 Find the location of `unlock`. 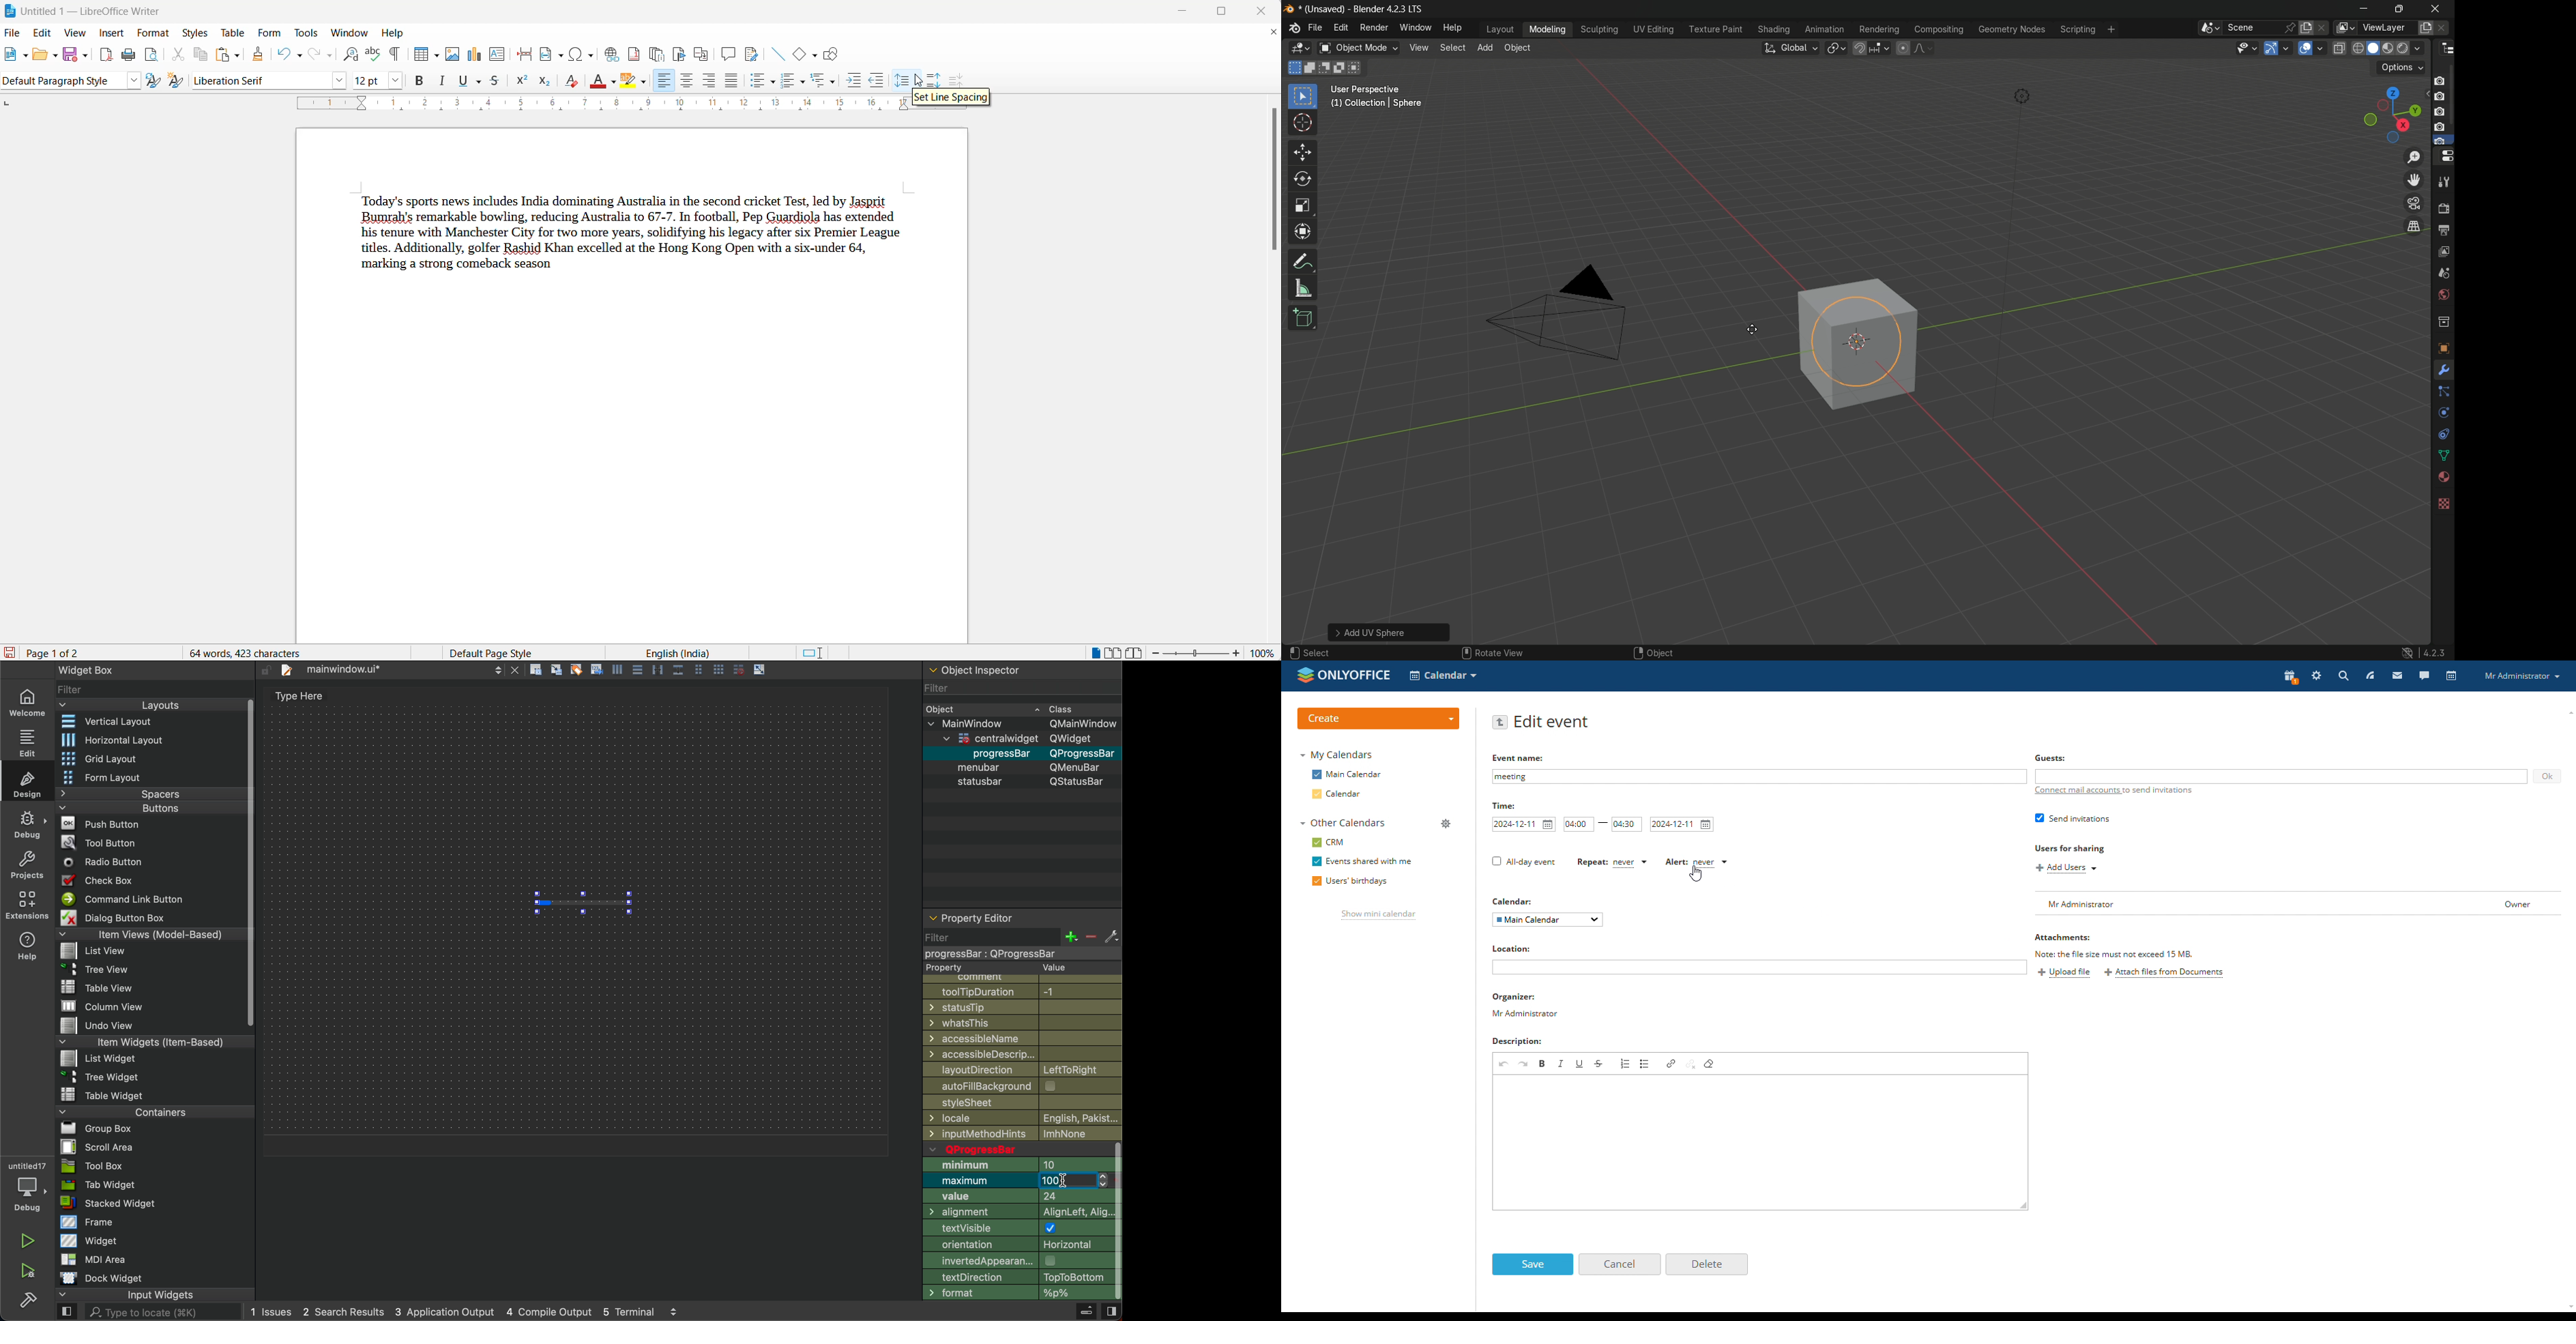

unlock is located at coordinates (265, 670).